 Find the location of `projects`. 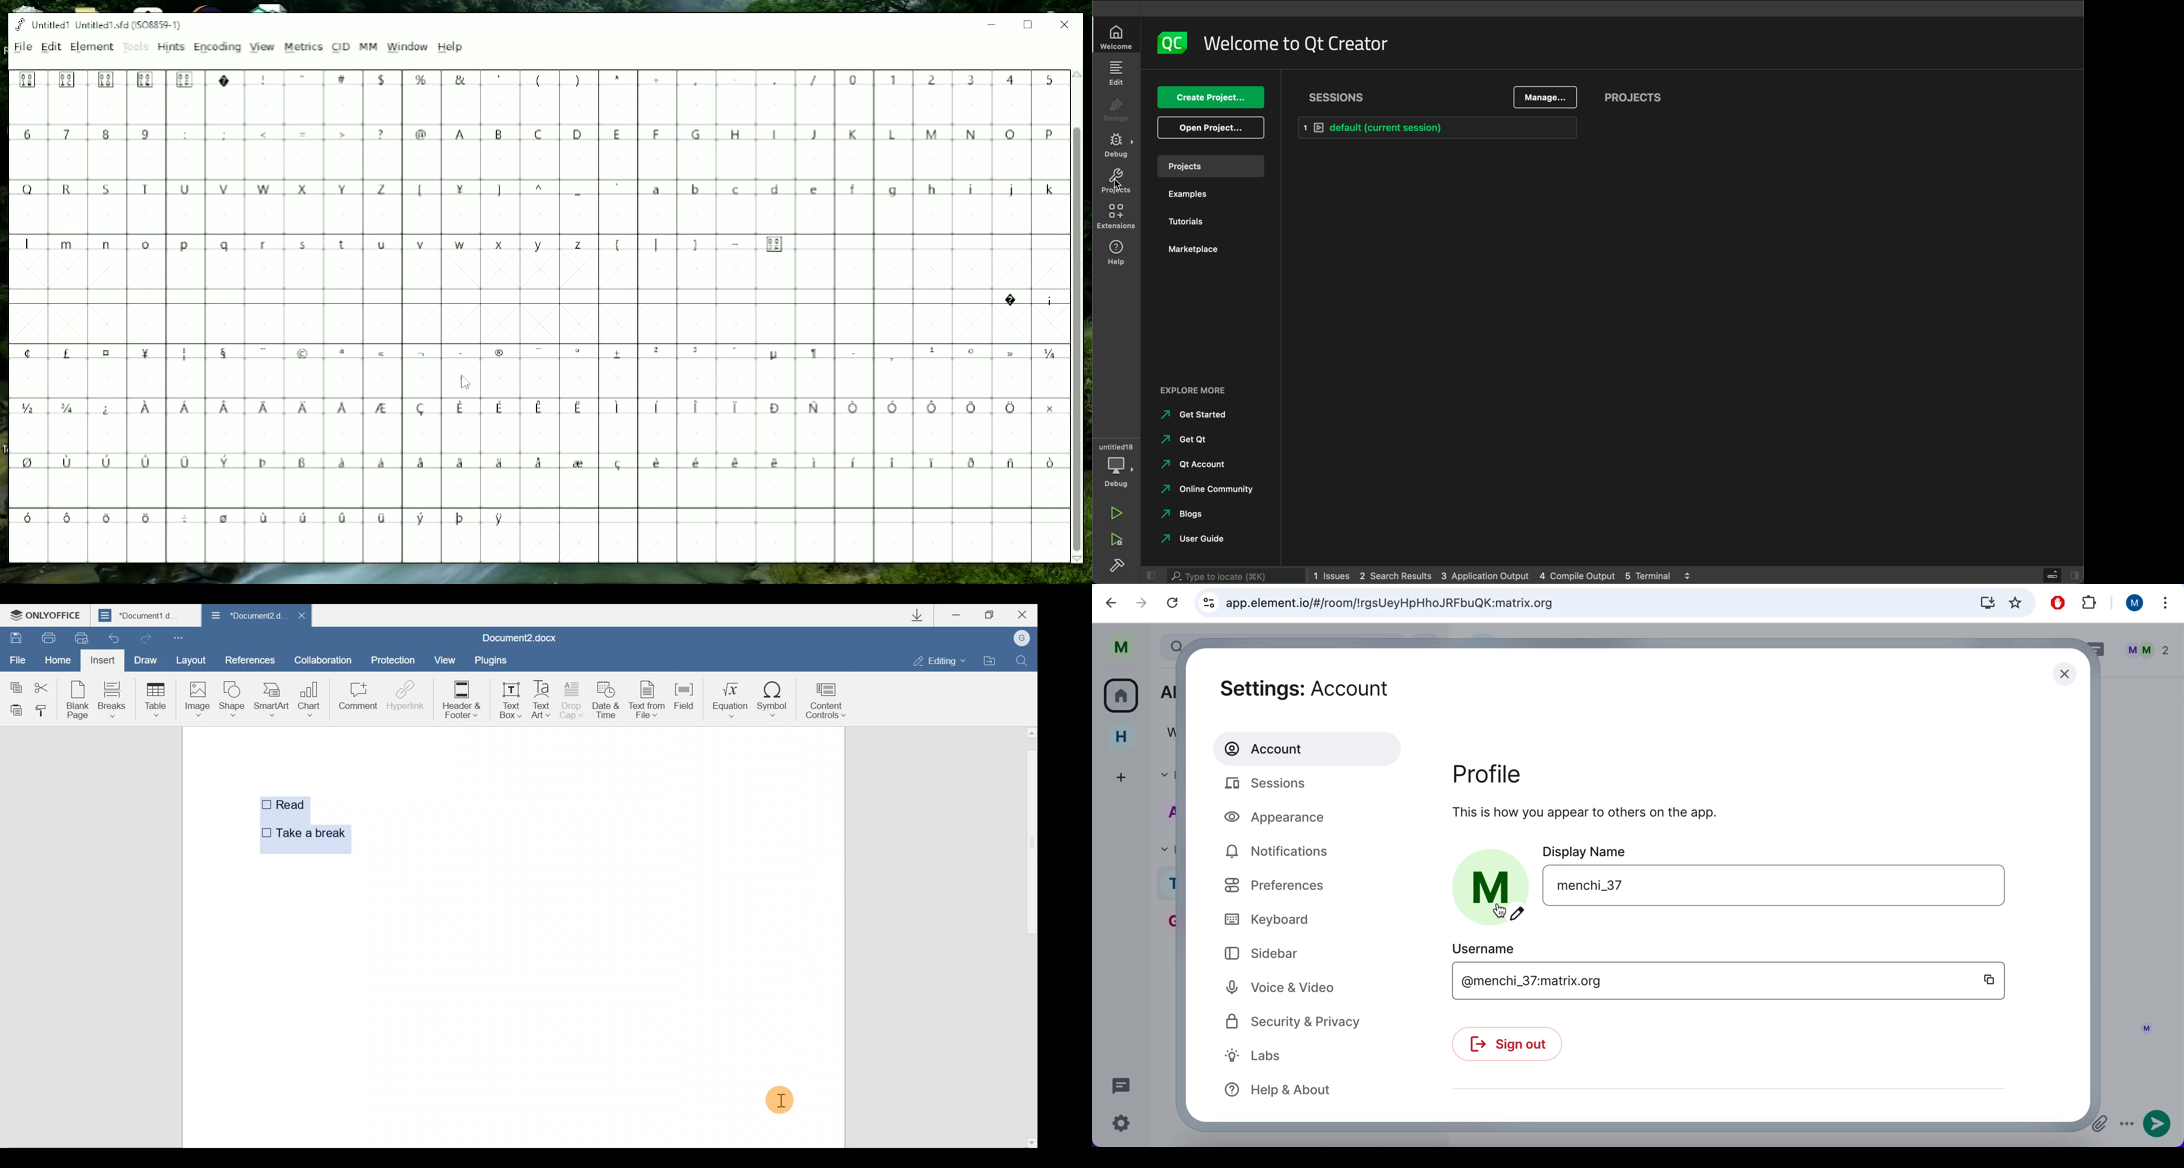

projects is located at coordinates (1636, 98).